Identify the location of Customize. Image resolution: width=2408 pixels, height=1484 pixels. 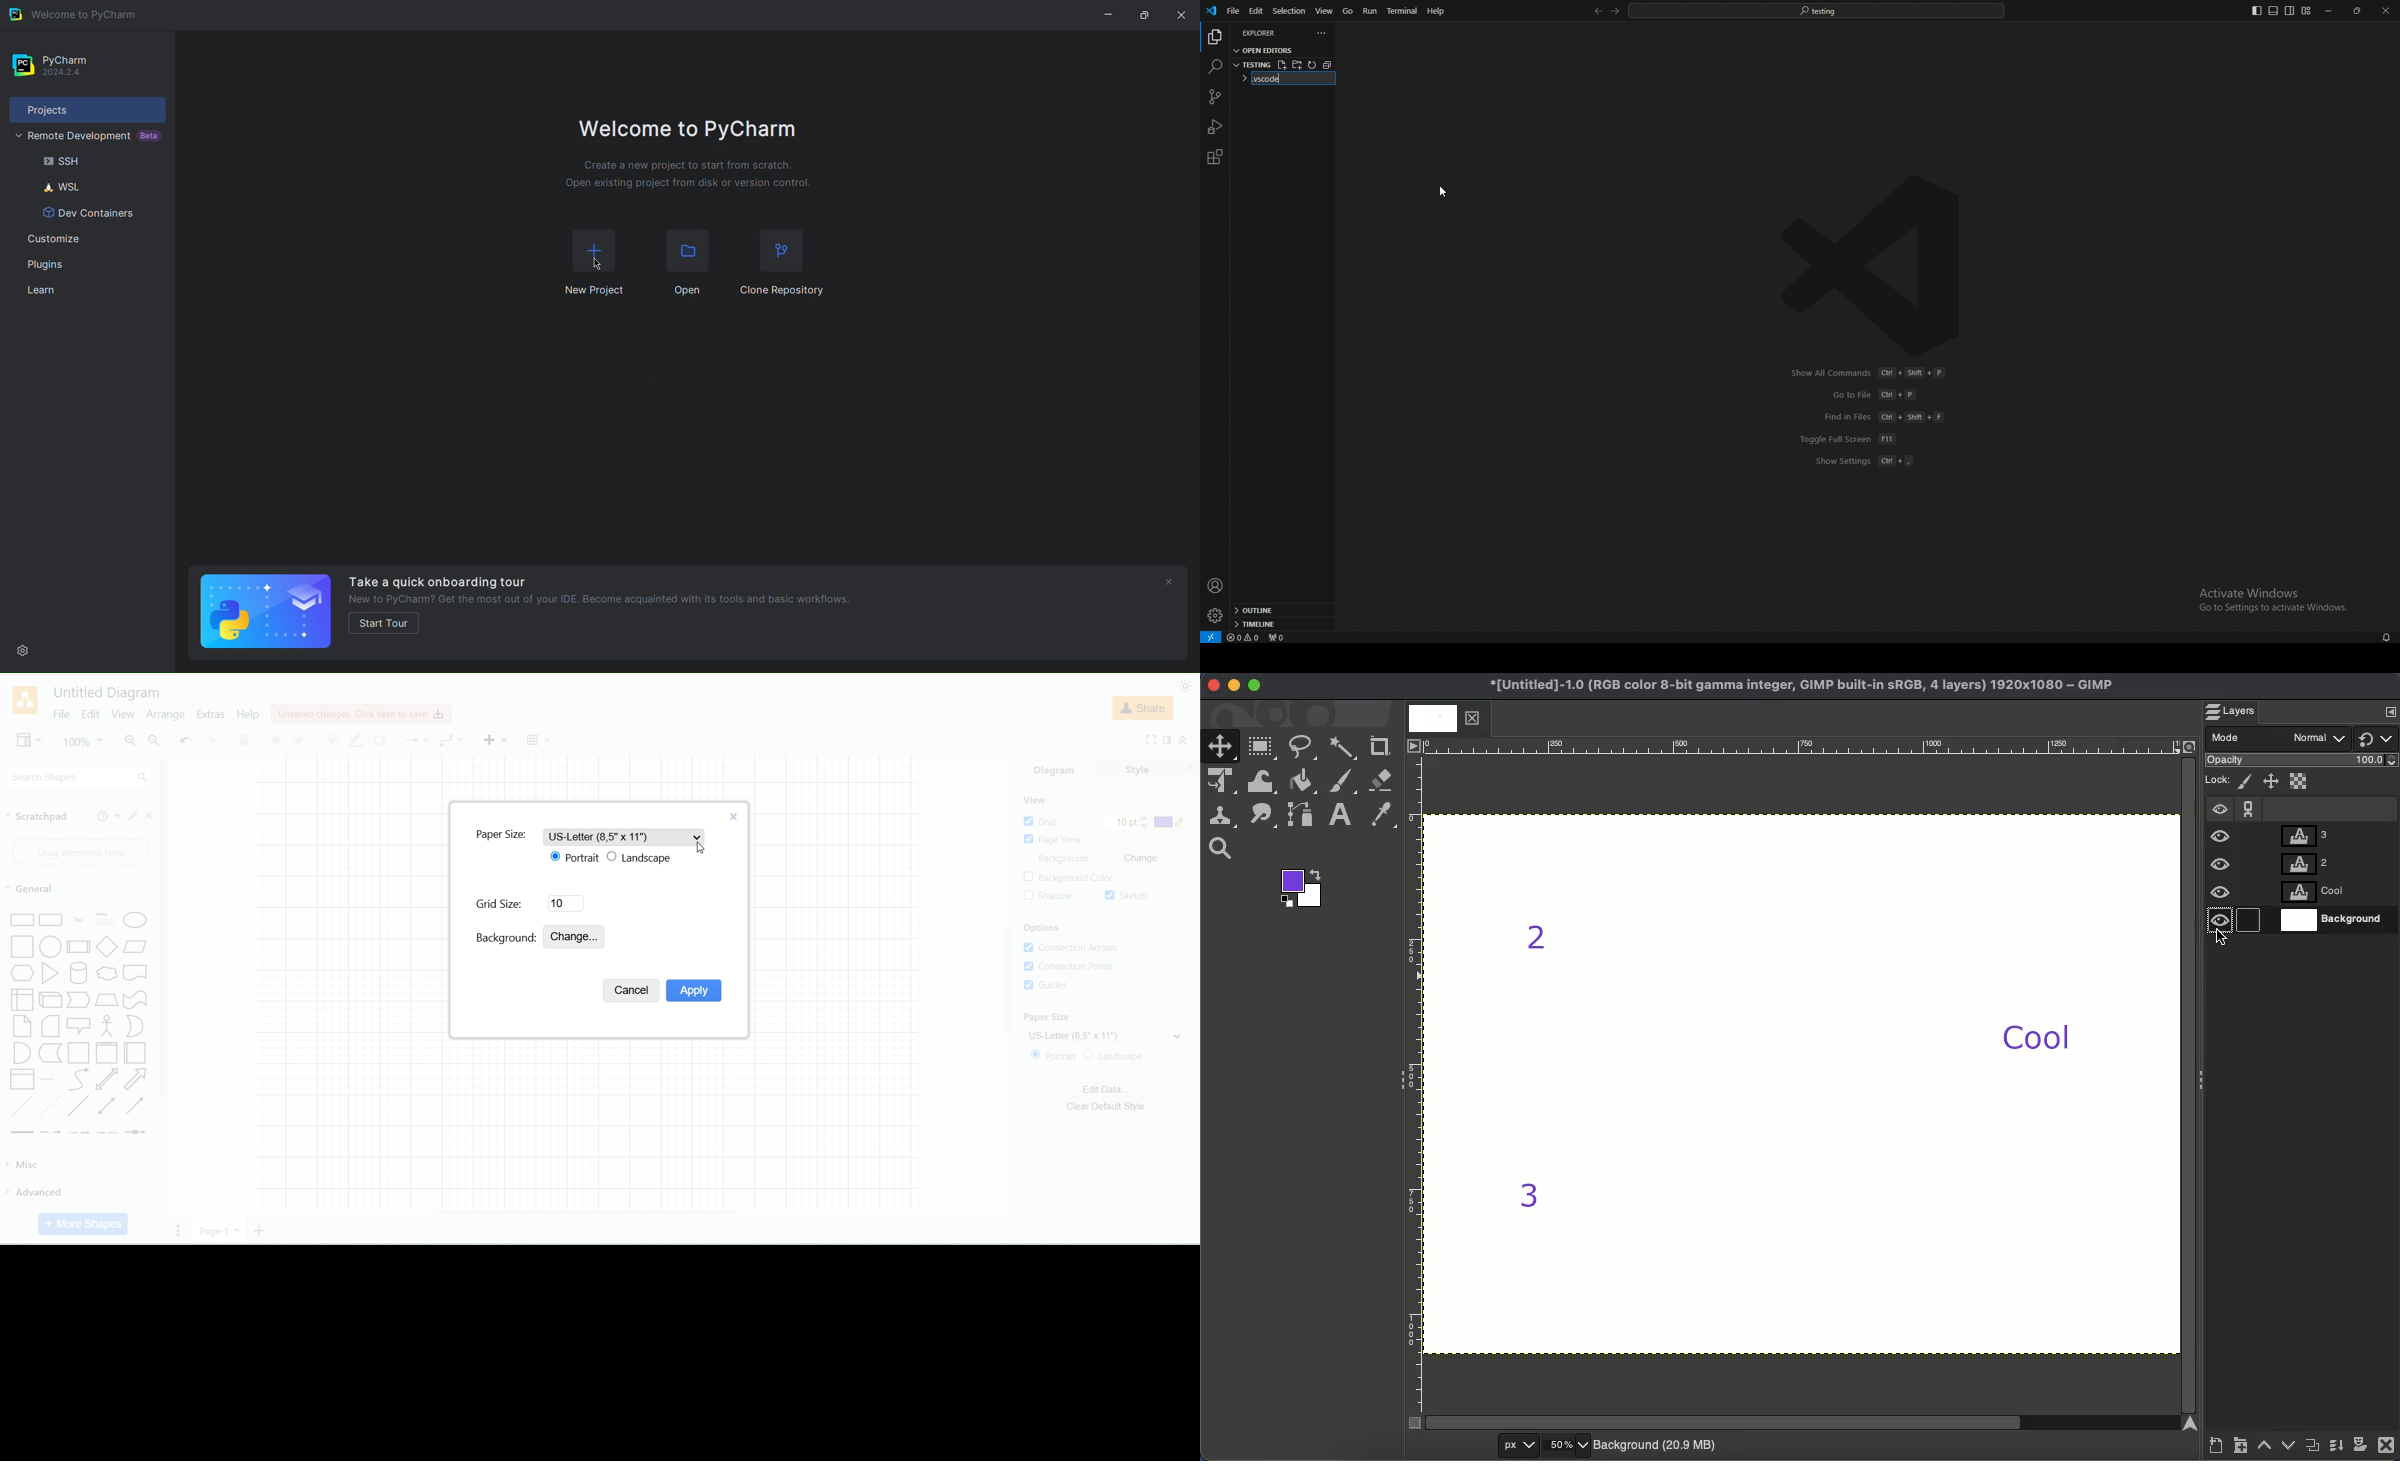
(86, 240).